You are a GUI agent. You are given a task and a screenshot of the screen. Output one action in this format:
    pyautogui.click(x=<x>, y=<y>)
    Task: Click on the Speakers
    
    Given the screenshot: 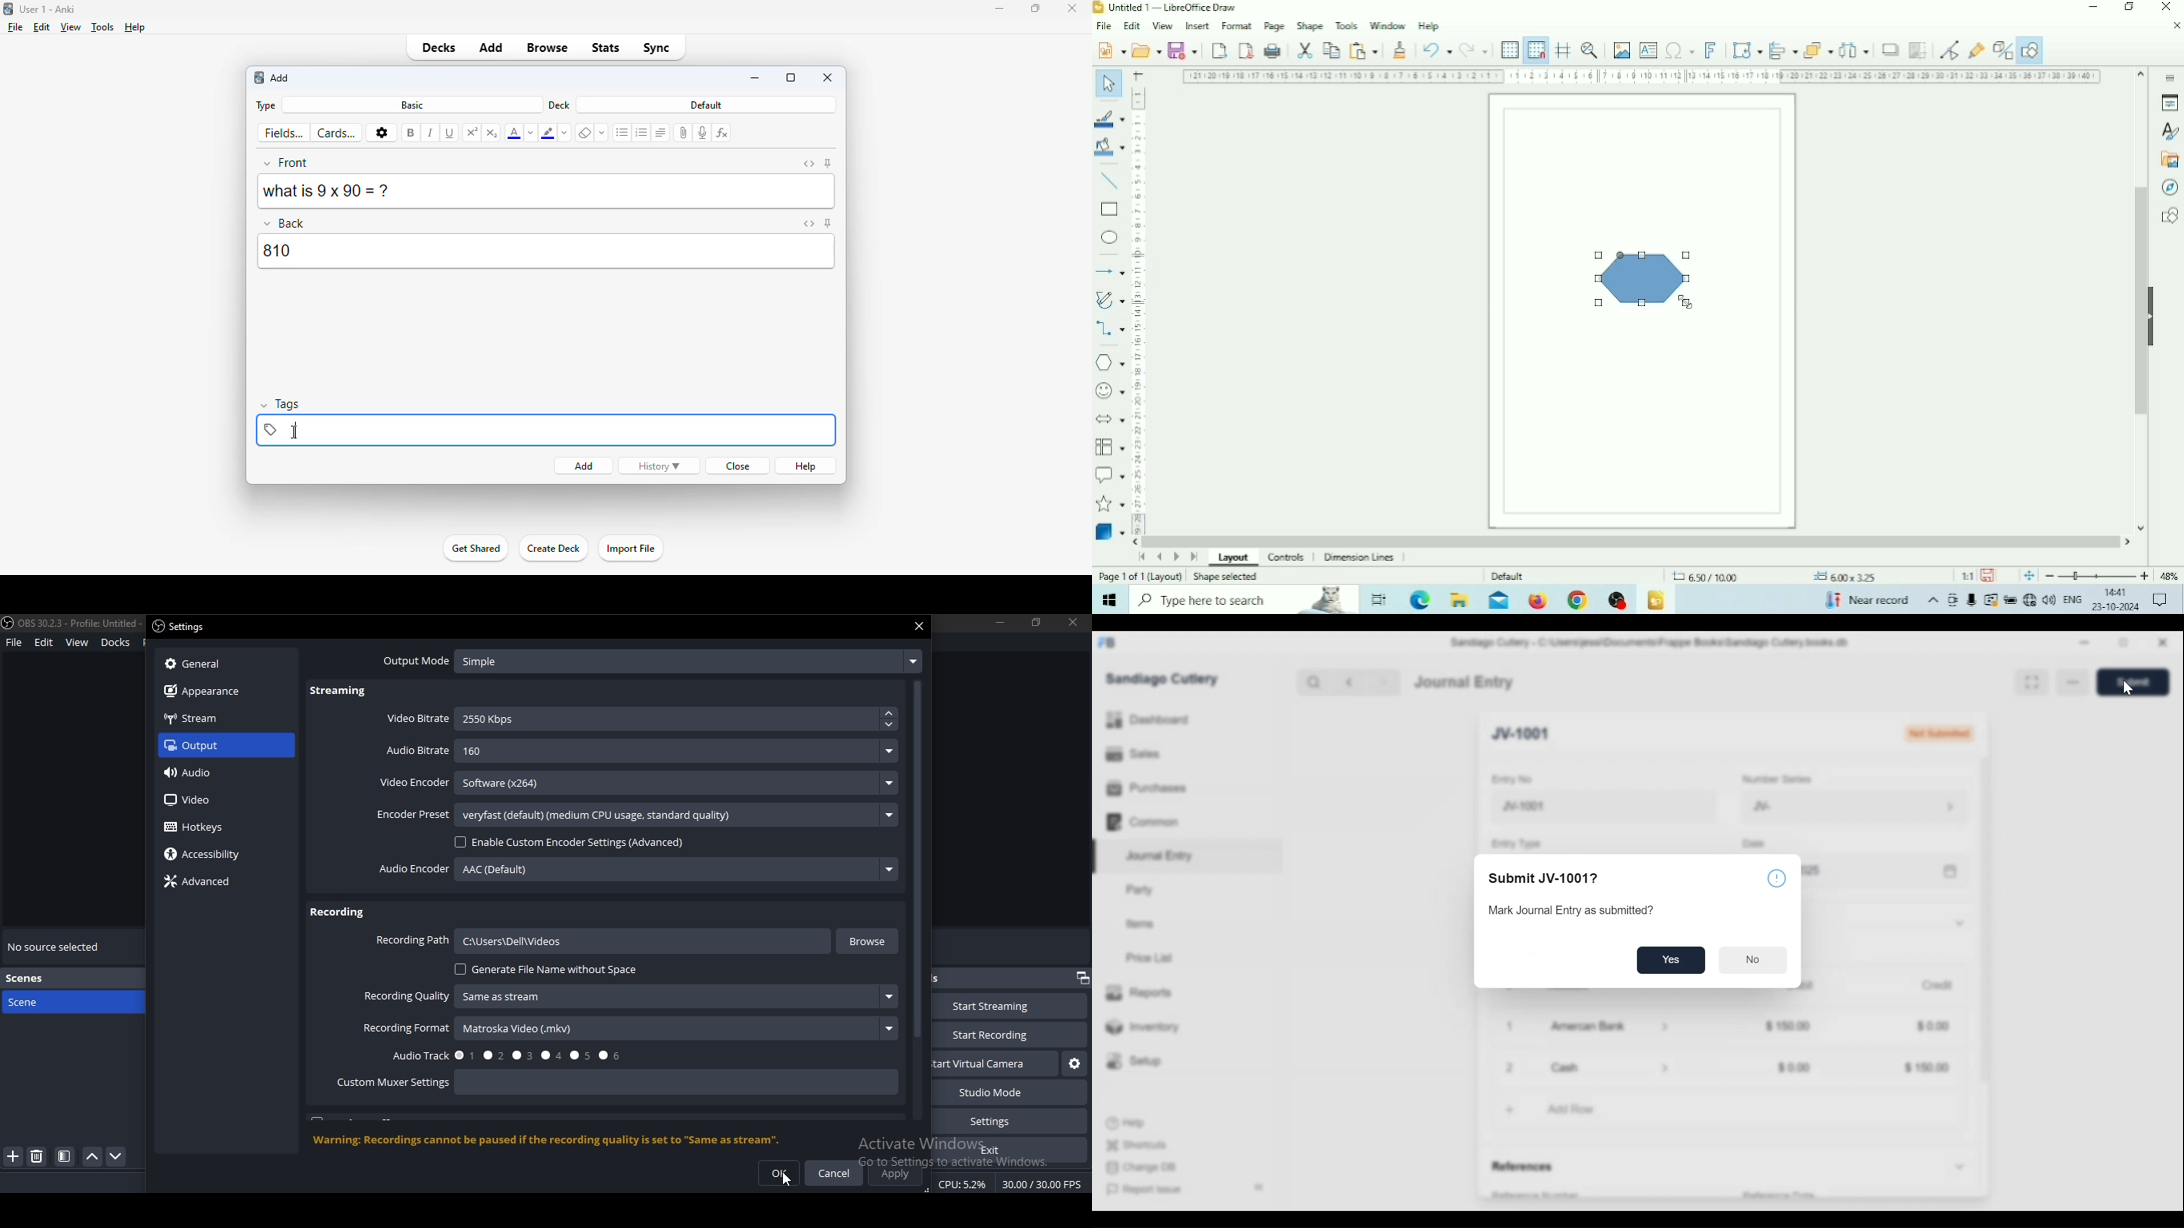 What is the action you would take?
    pyautogui.click(x=2048, y=600)
    